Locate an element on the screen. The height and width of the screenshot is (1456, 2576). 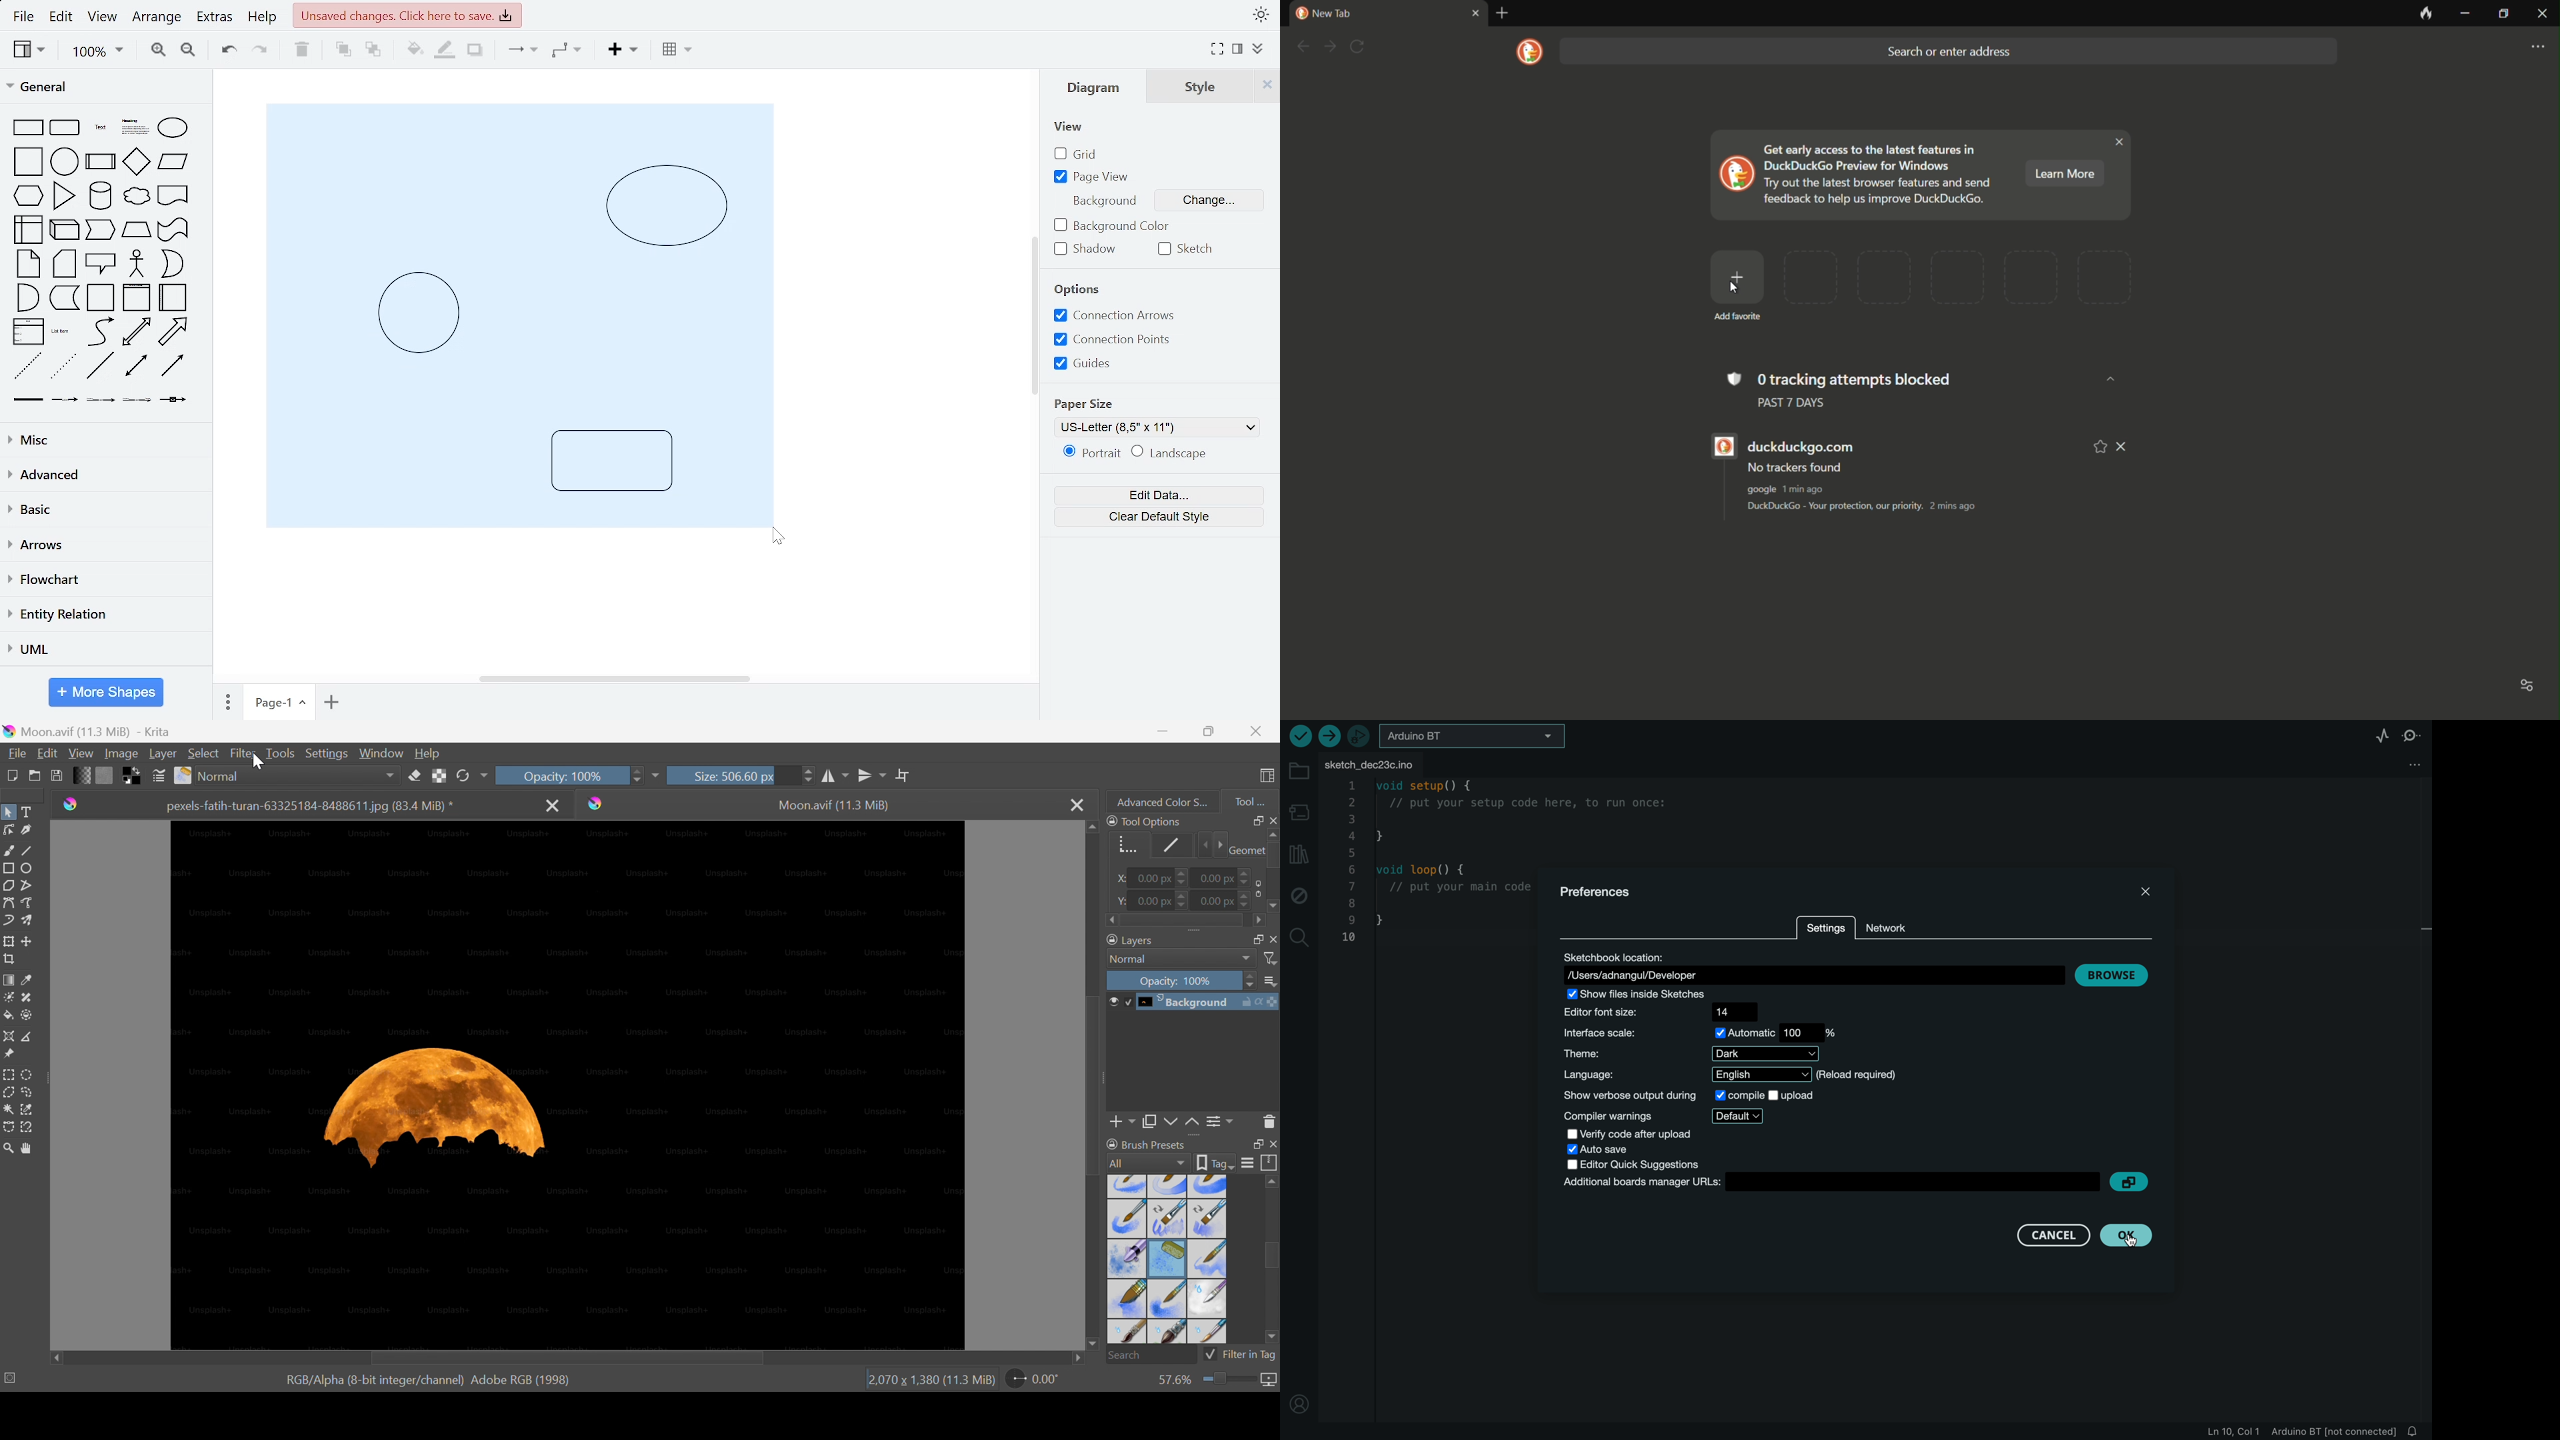
horizontal scrollbar is located at coordinates (614, 677).